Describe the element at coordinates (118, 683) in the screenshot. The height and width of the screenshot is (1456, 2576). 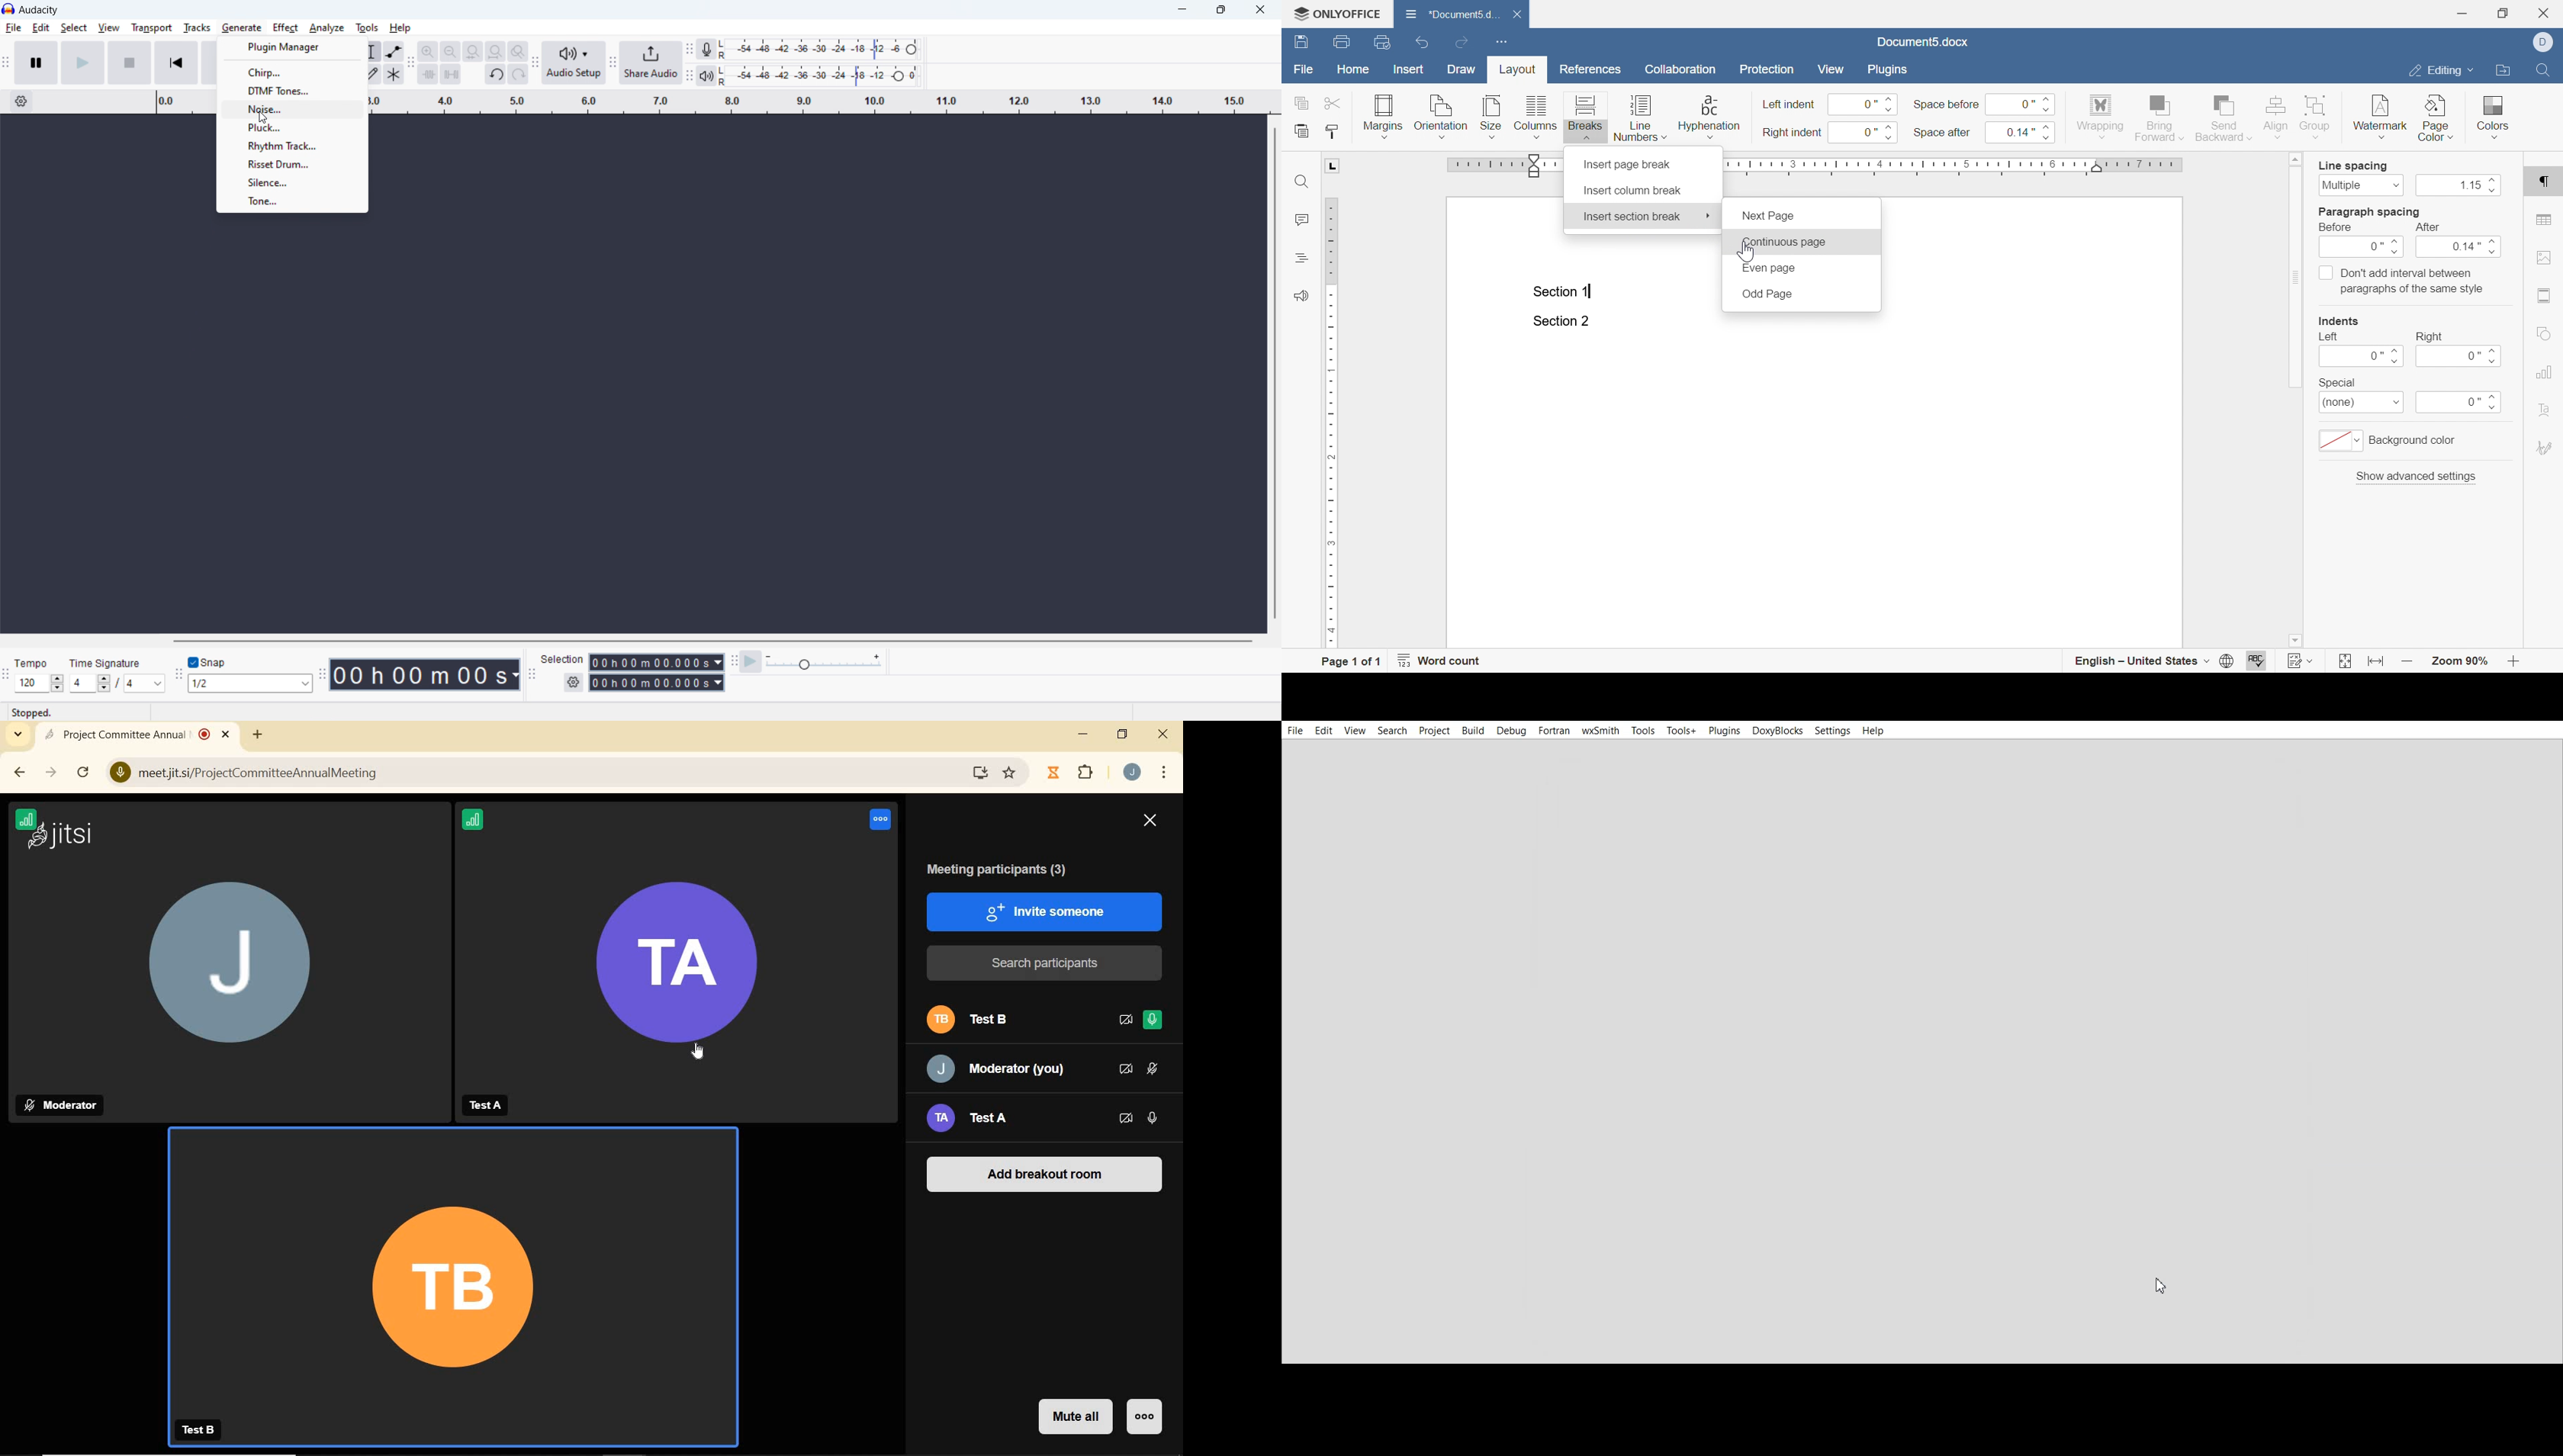
I see `set time signature` at that location.